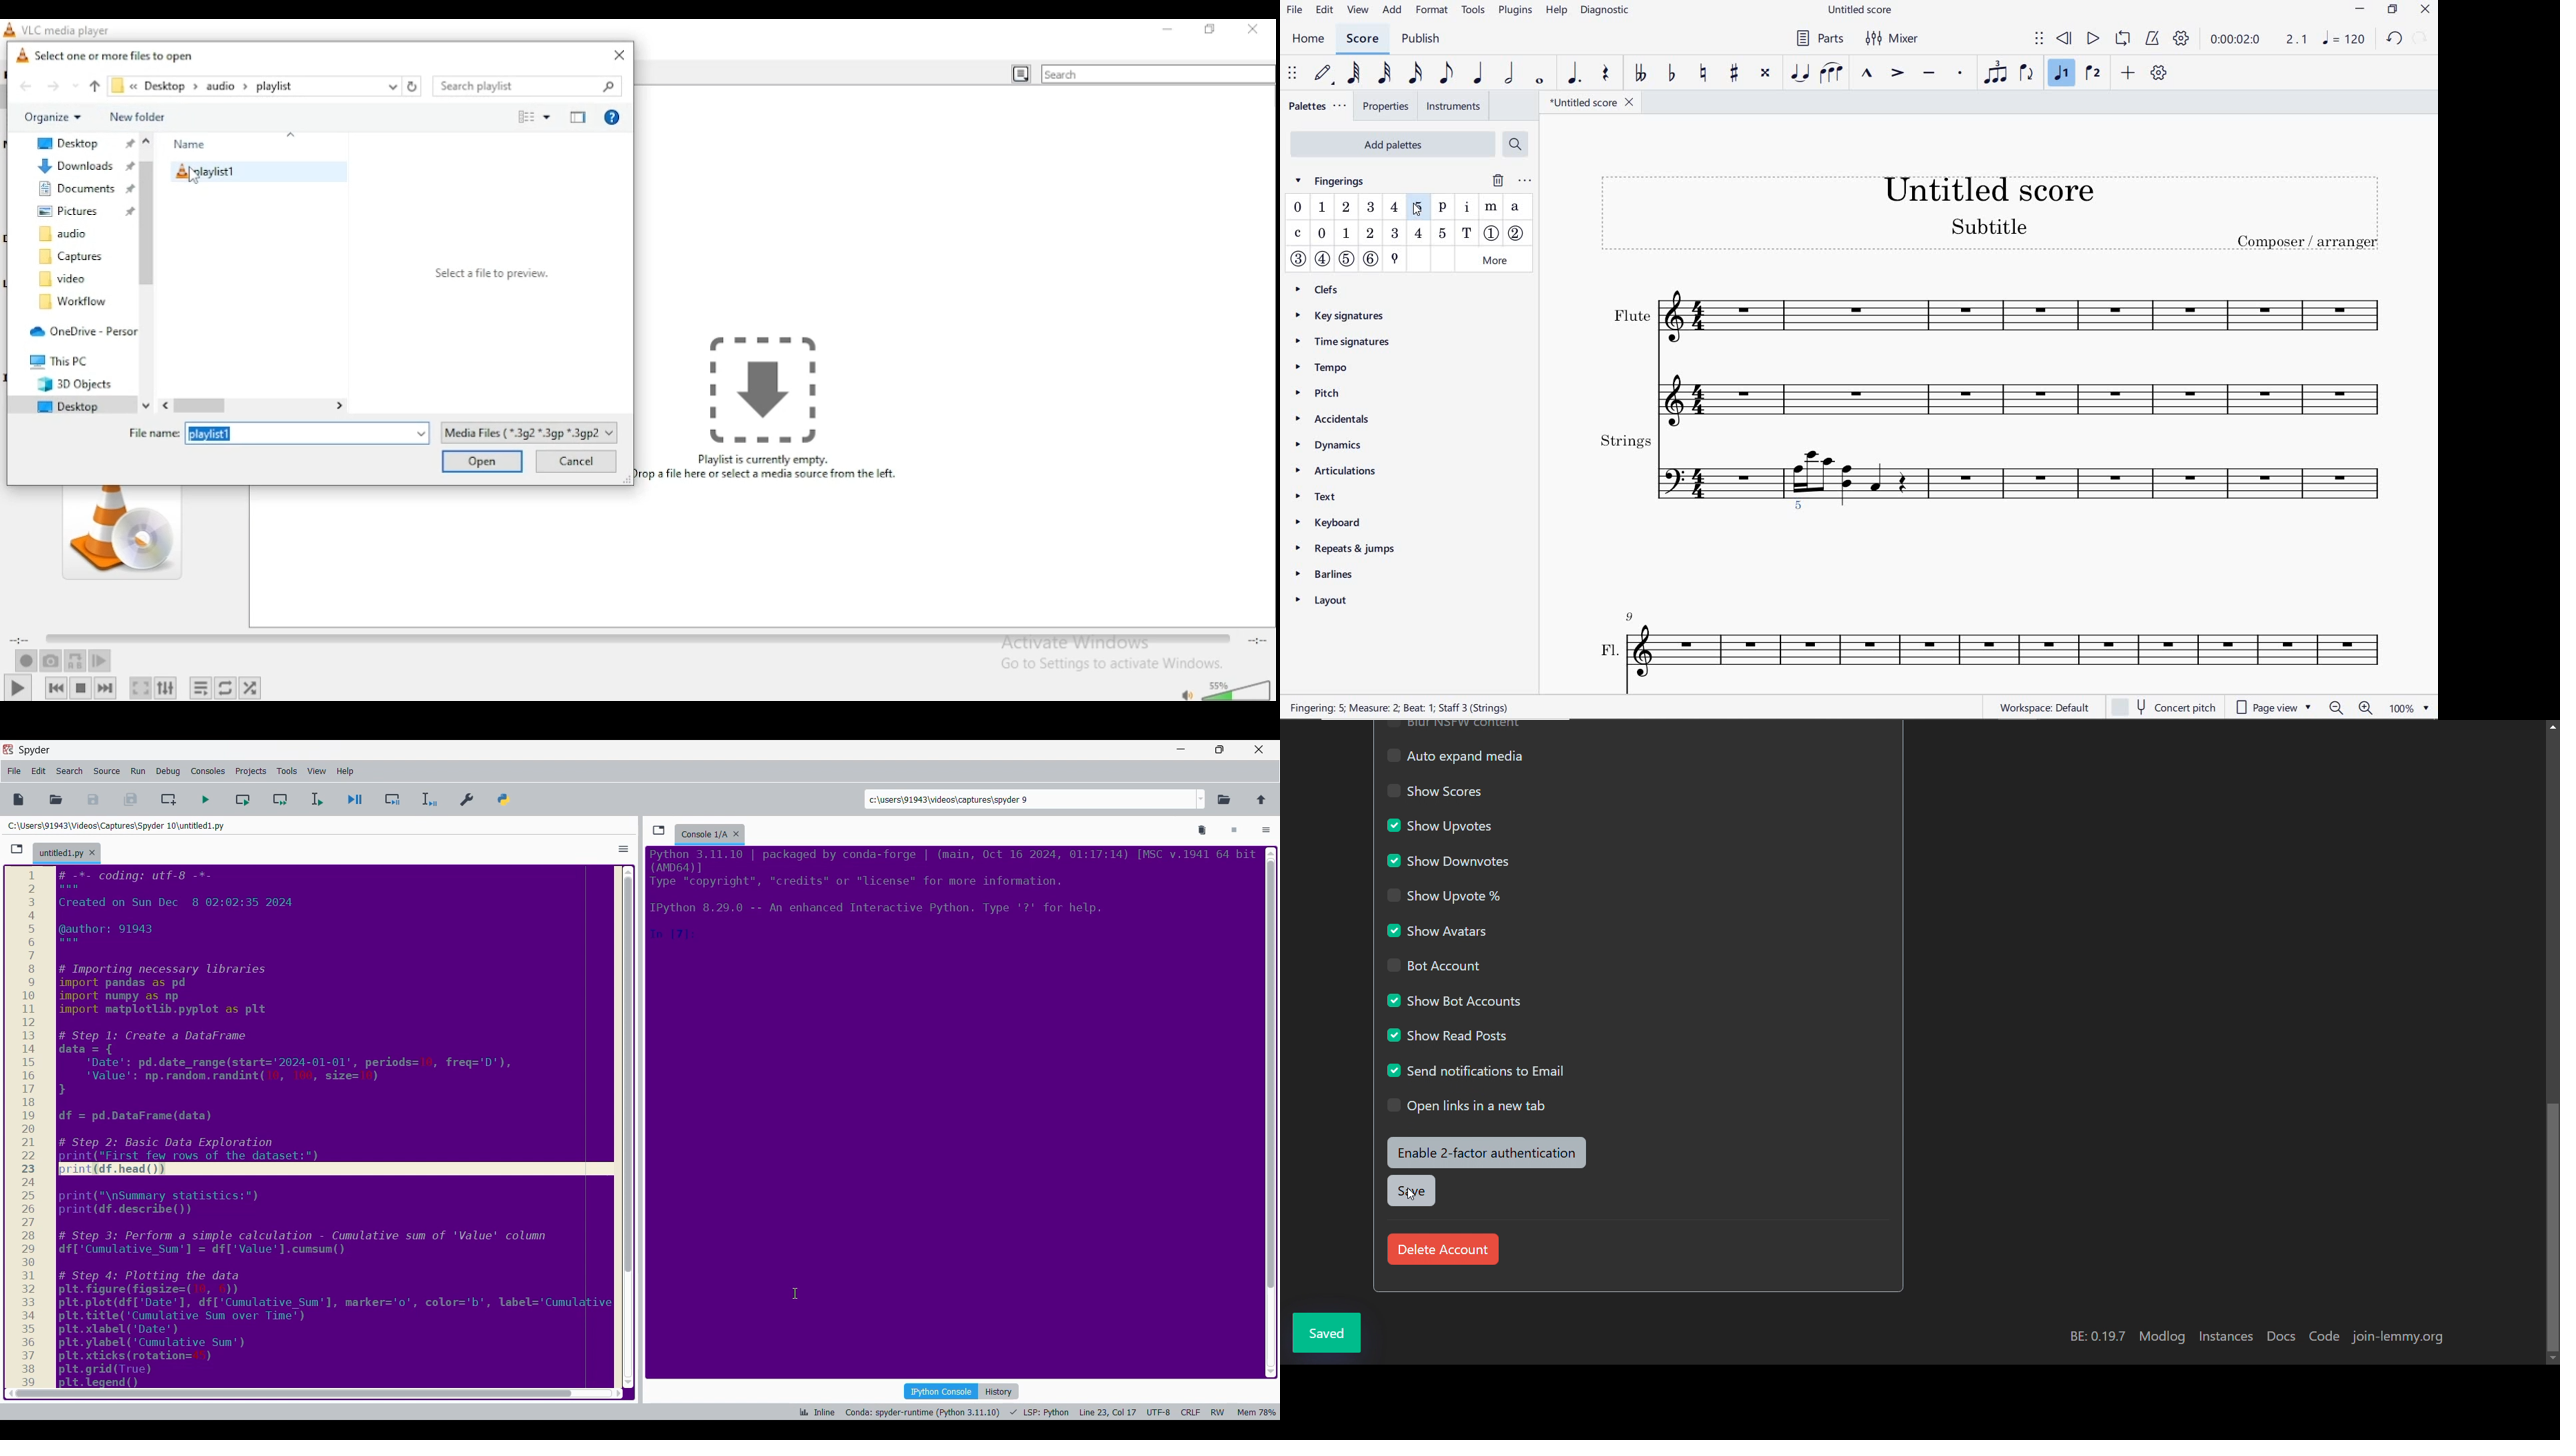  What do you see at coordinates (2065, 37) in the screenshot?
I see `rewind` at bounding box center [2065, 37].